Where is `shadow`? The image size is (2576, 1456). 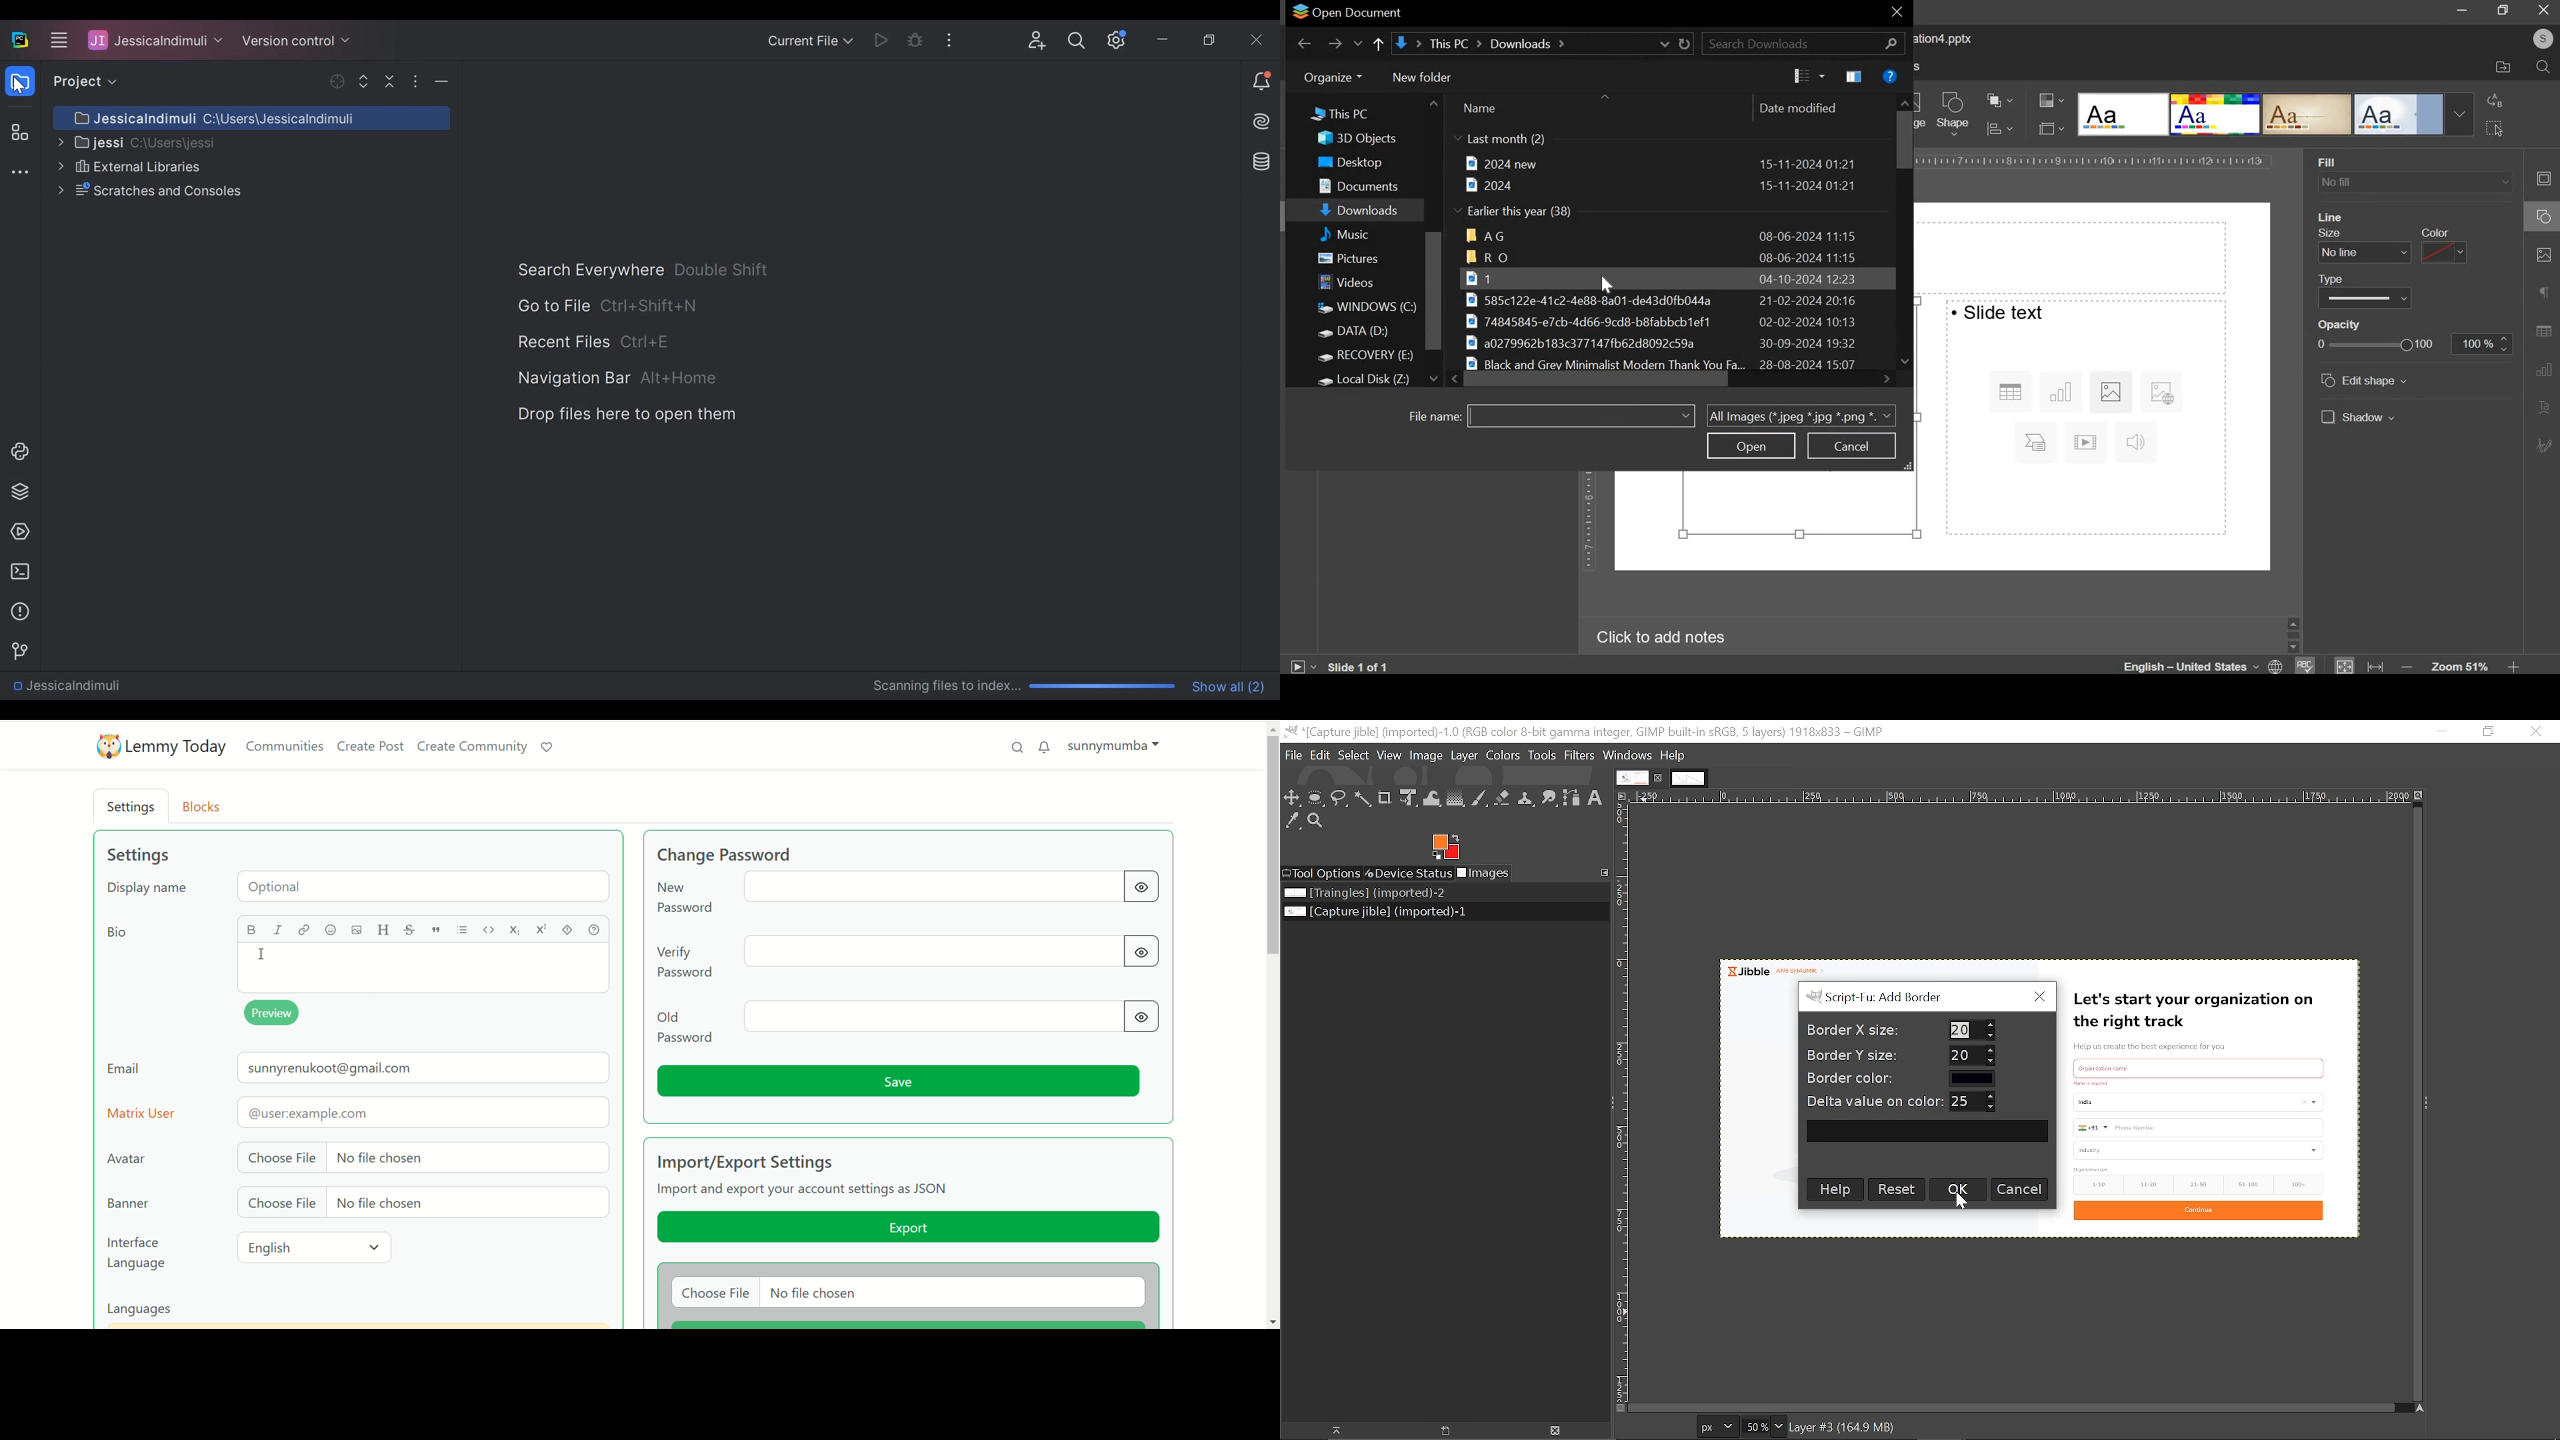
shadow is located at coordinates (2357, 417).